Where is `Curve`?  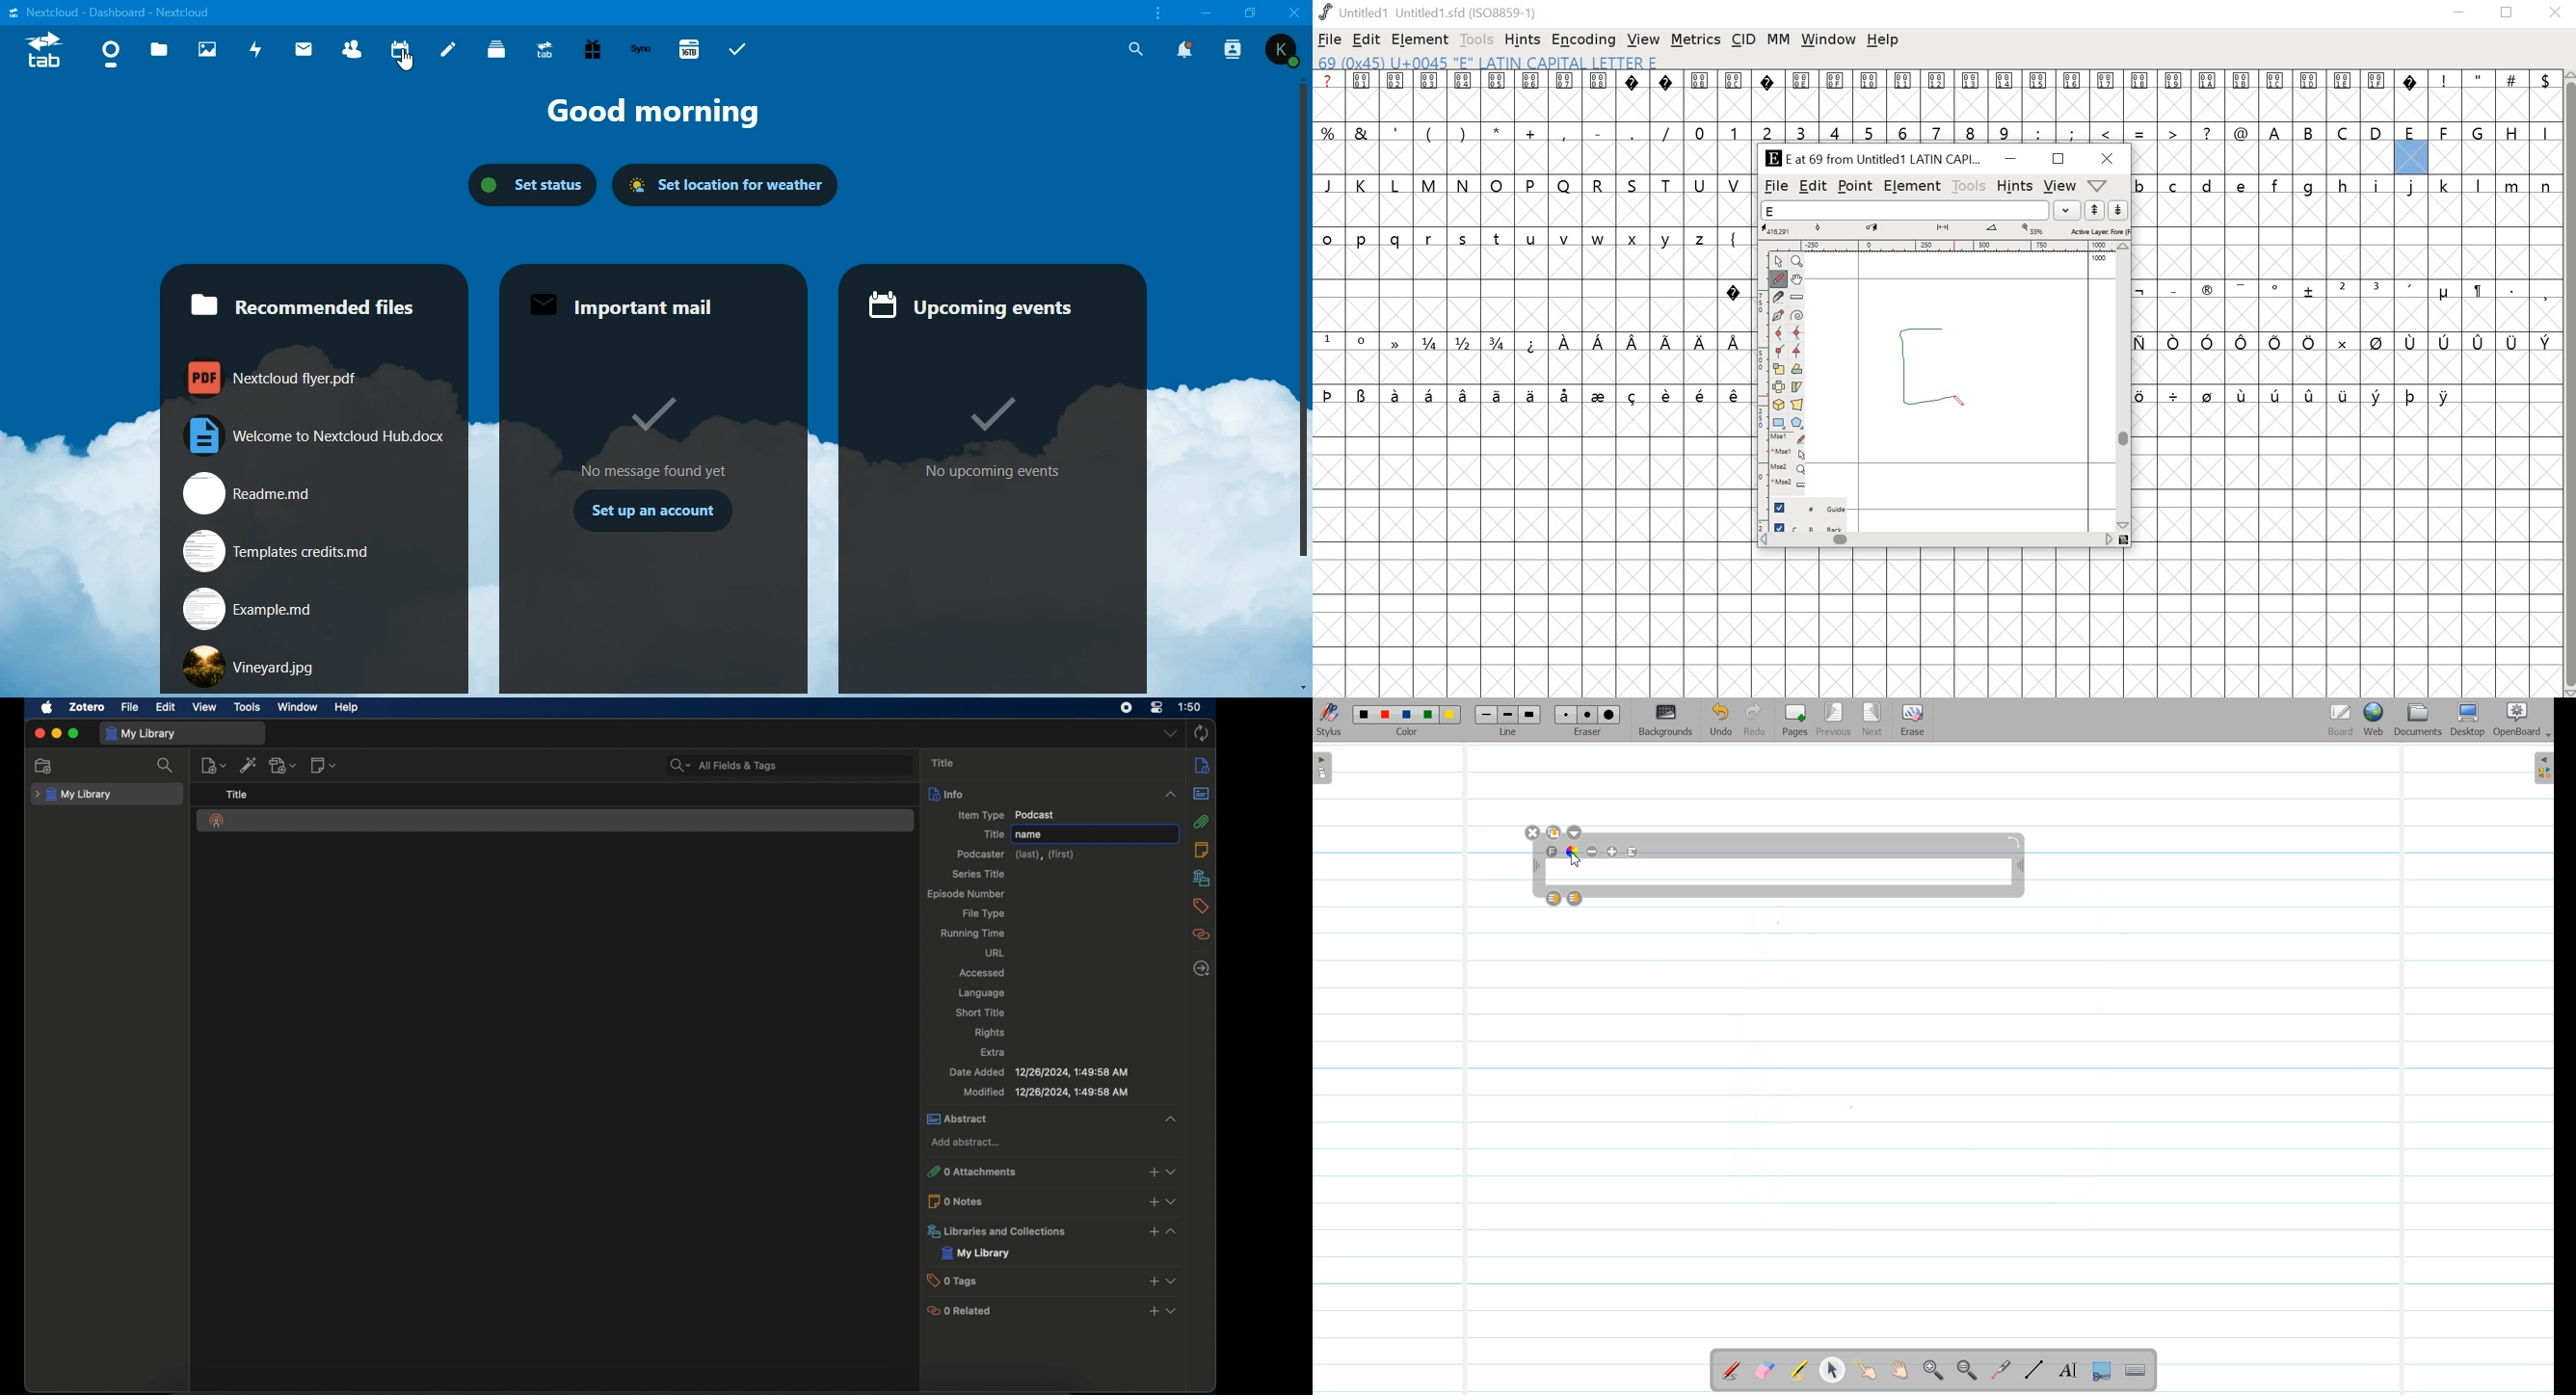
Curve is located at coordinates (1780, 334).